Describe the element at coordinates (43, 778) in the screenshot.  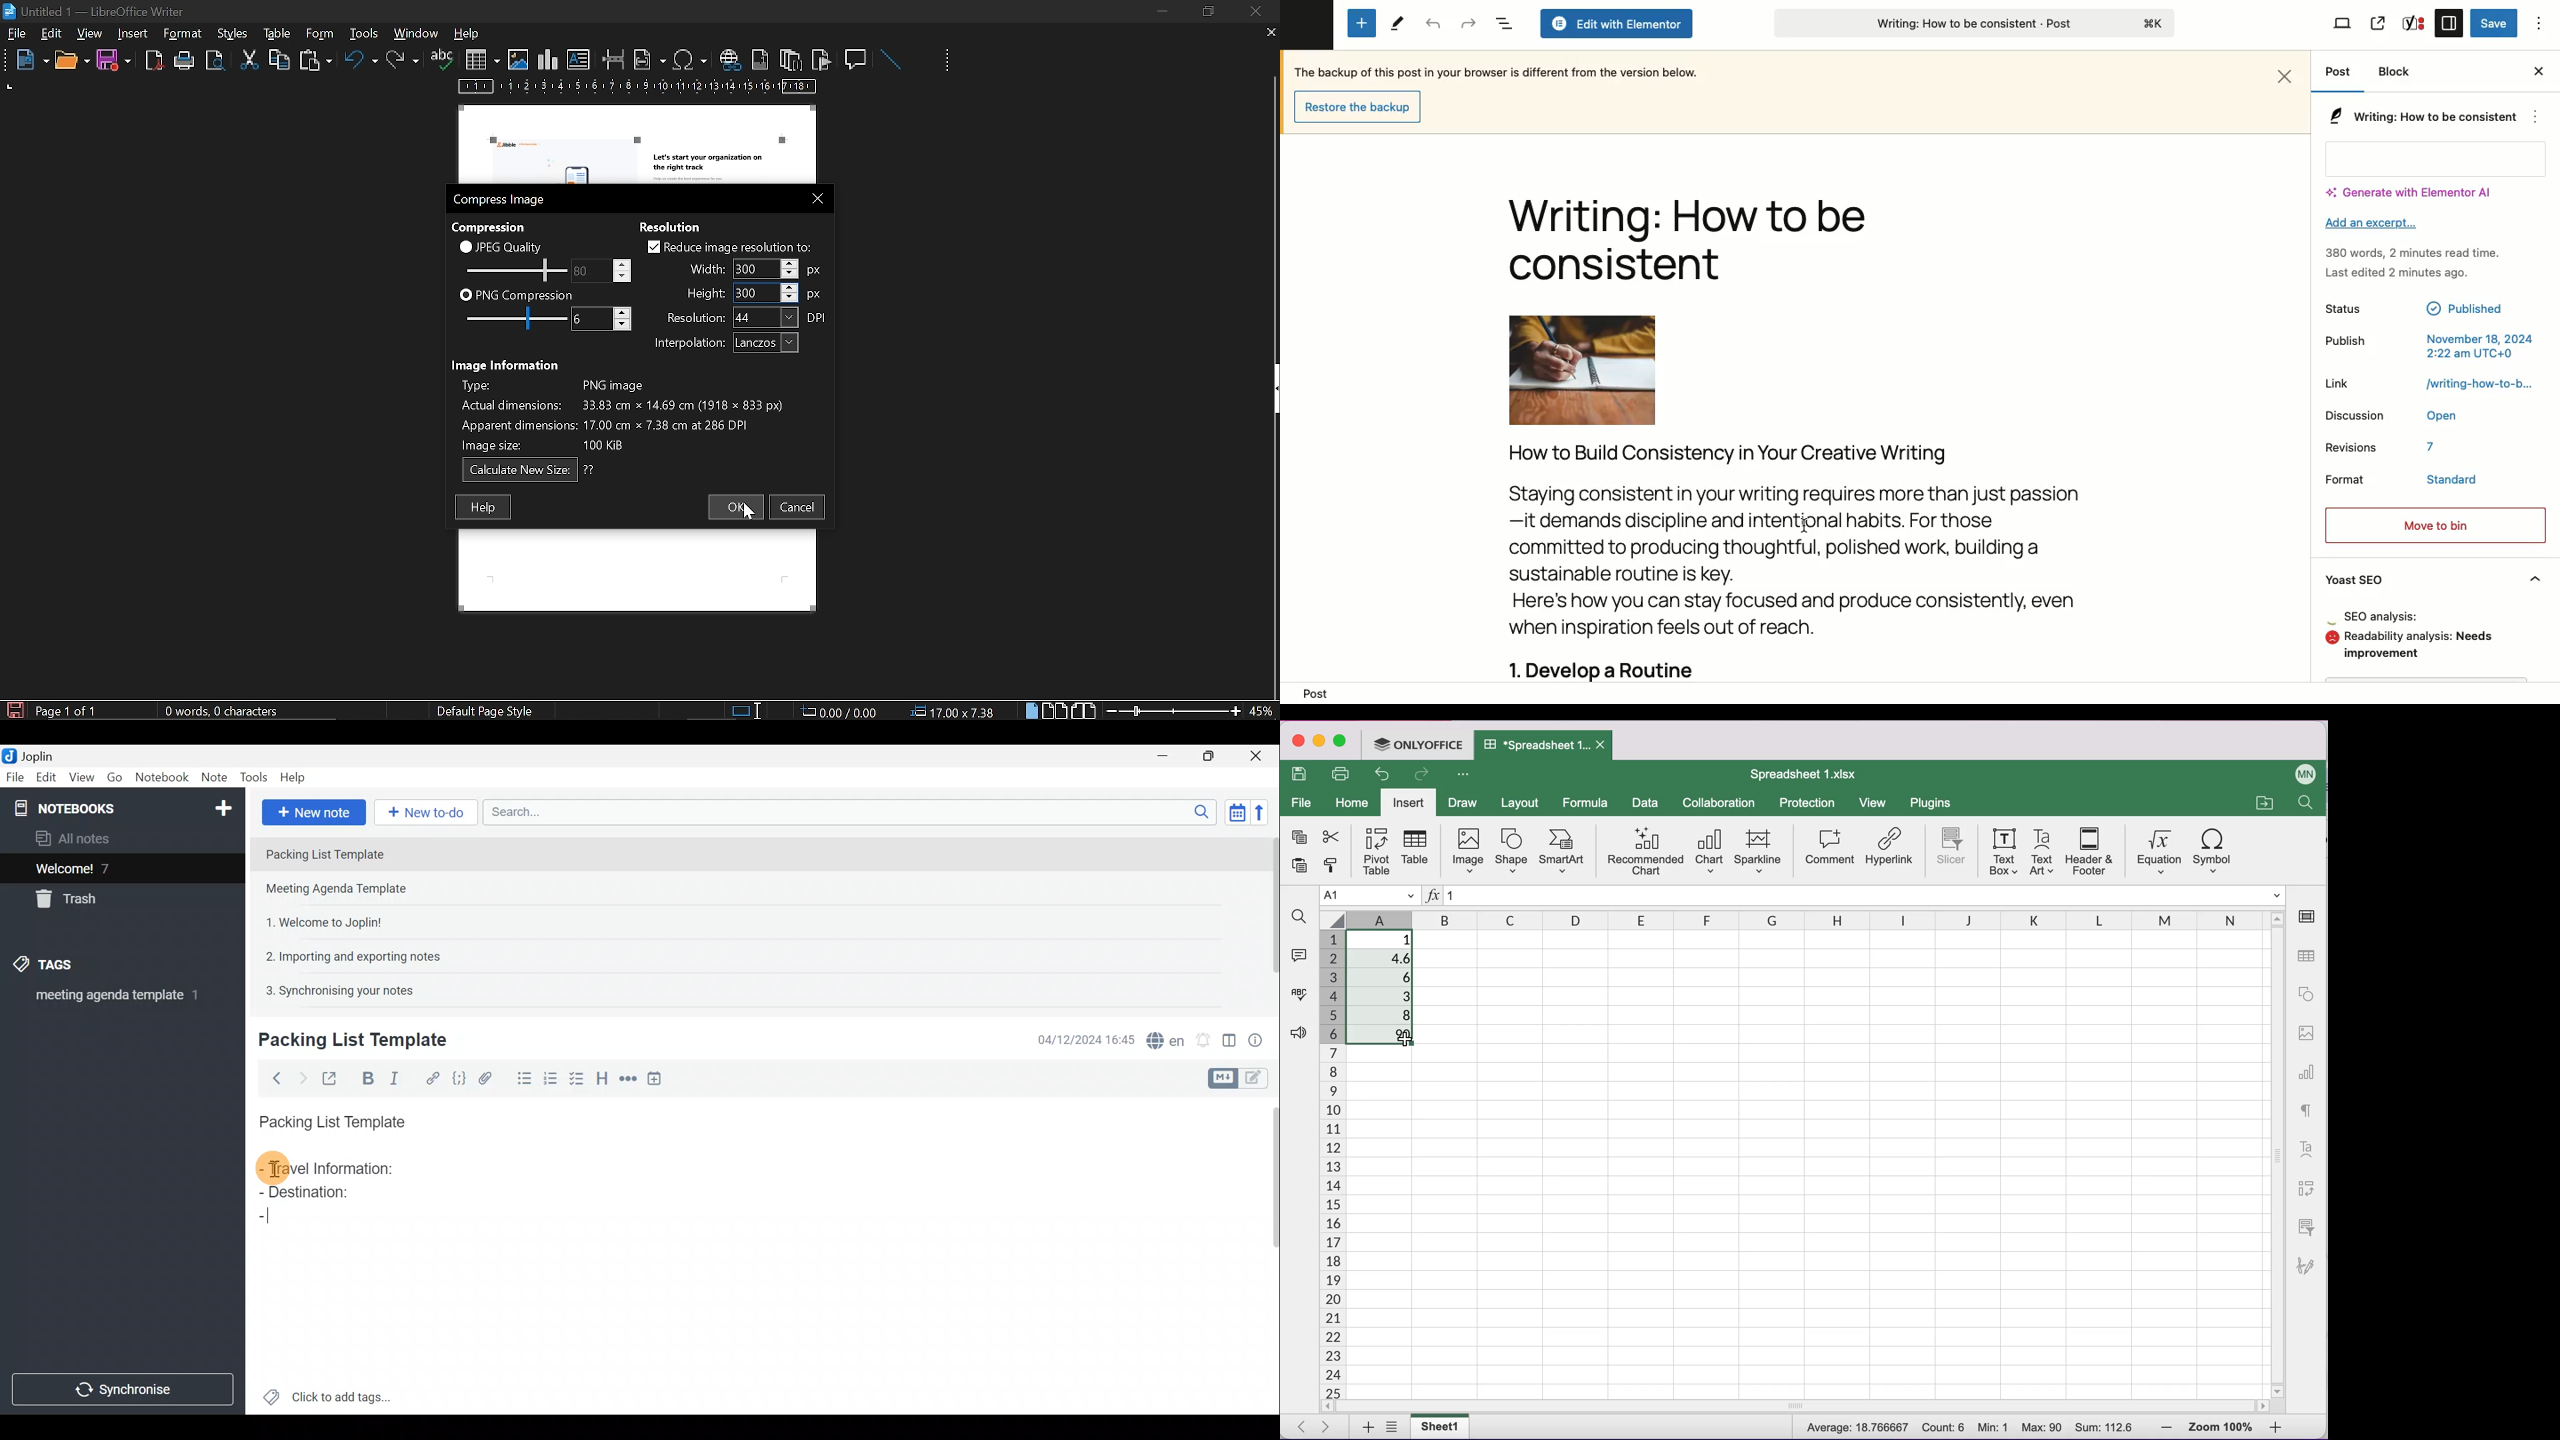
I see `Edit` at that location.